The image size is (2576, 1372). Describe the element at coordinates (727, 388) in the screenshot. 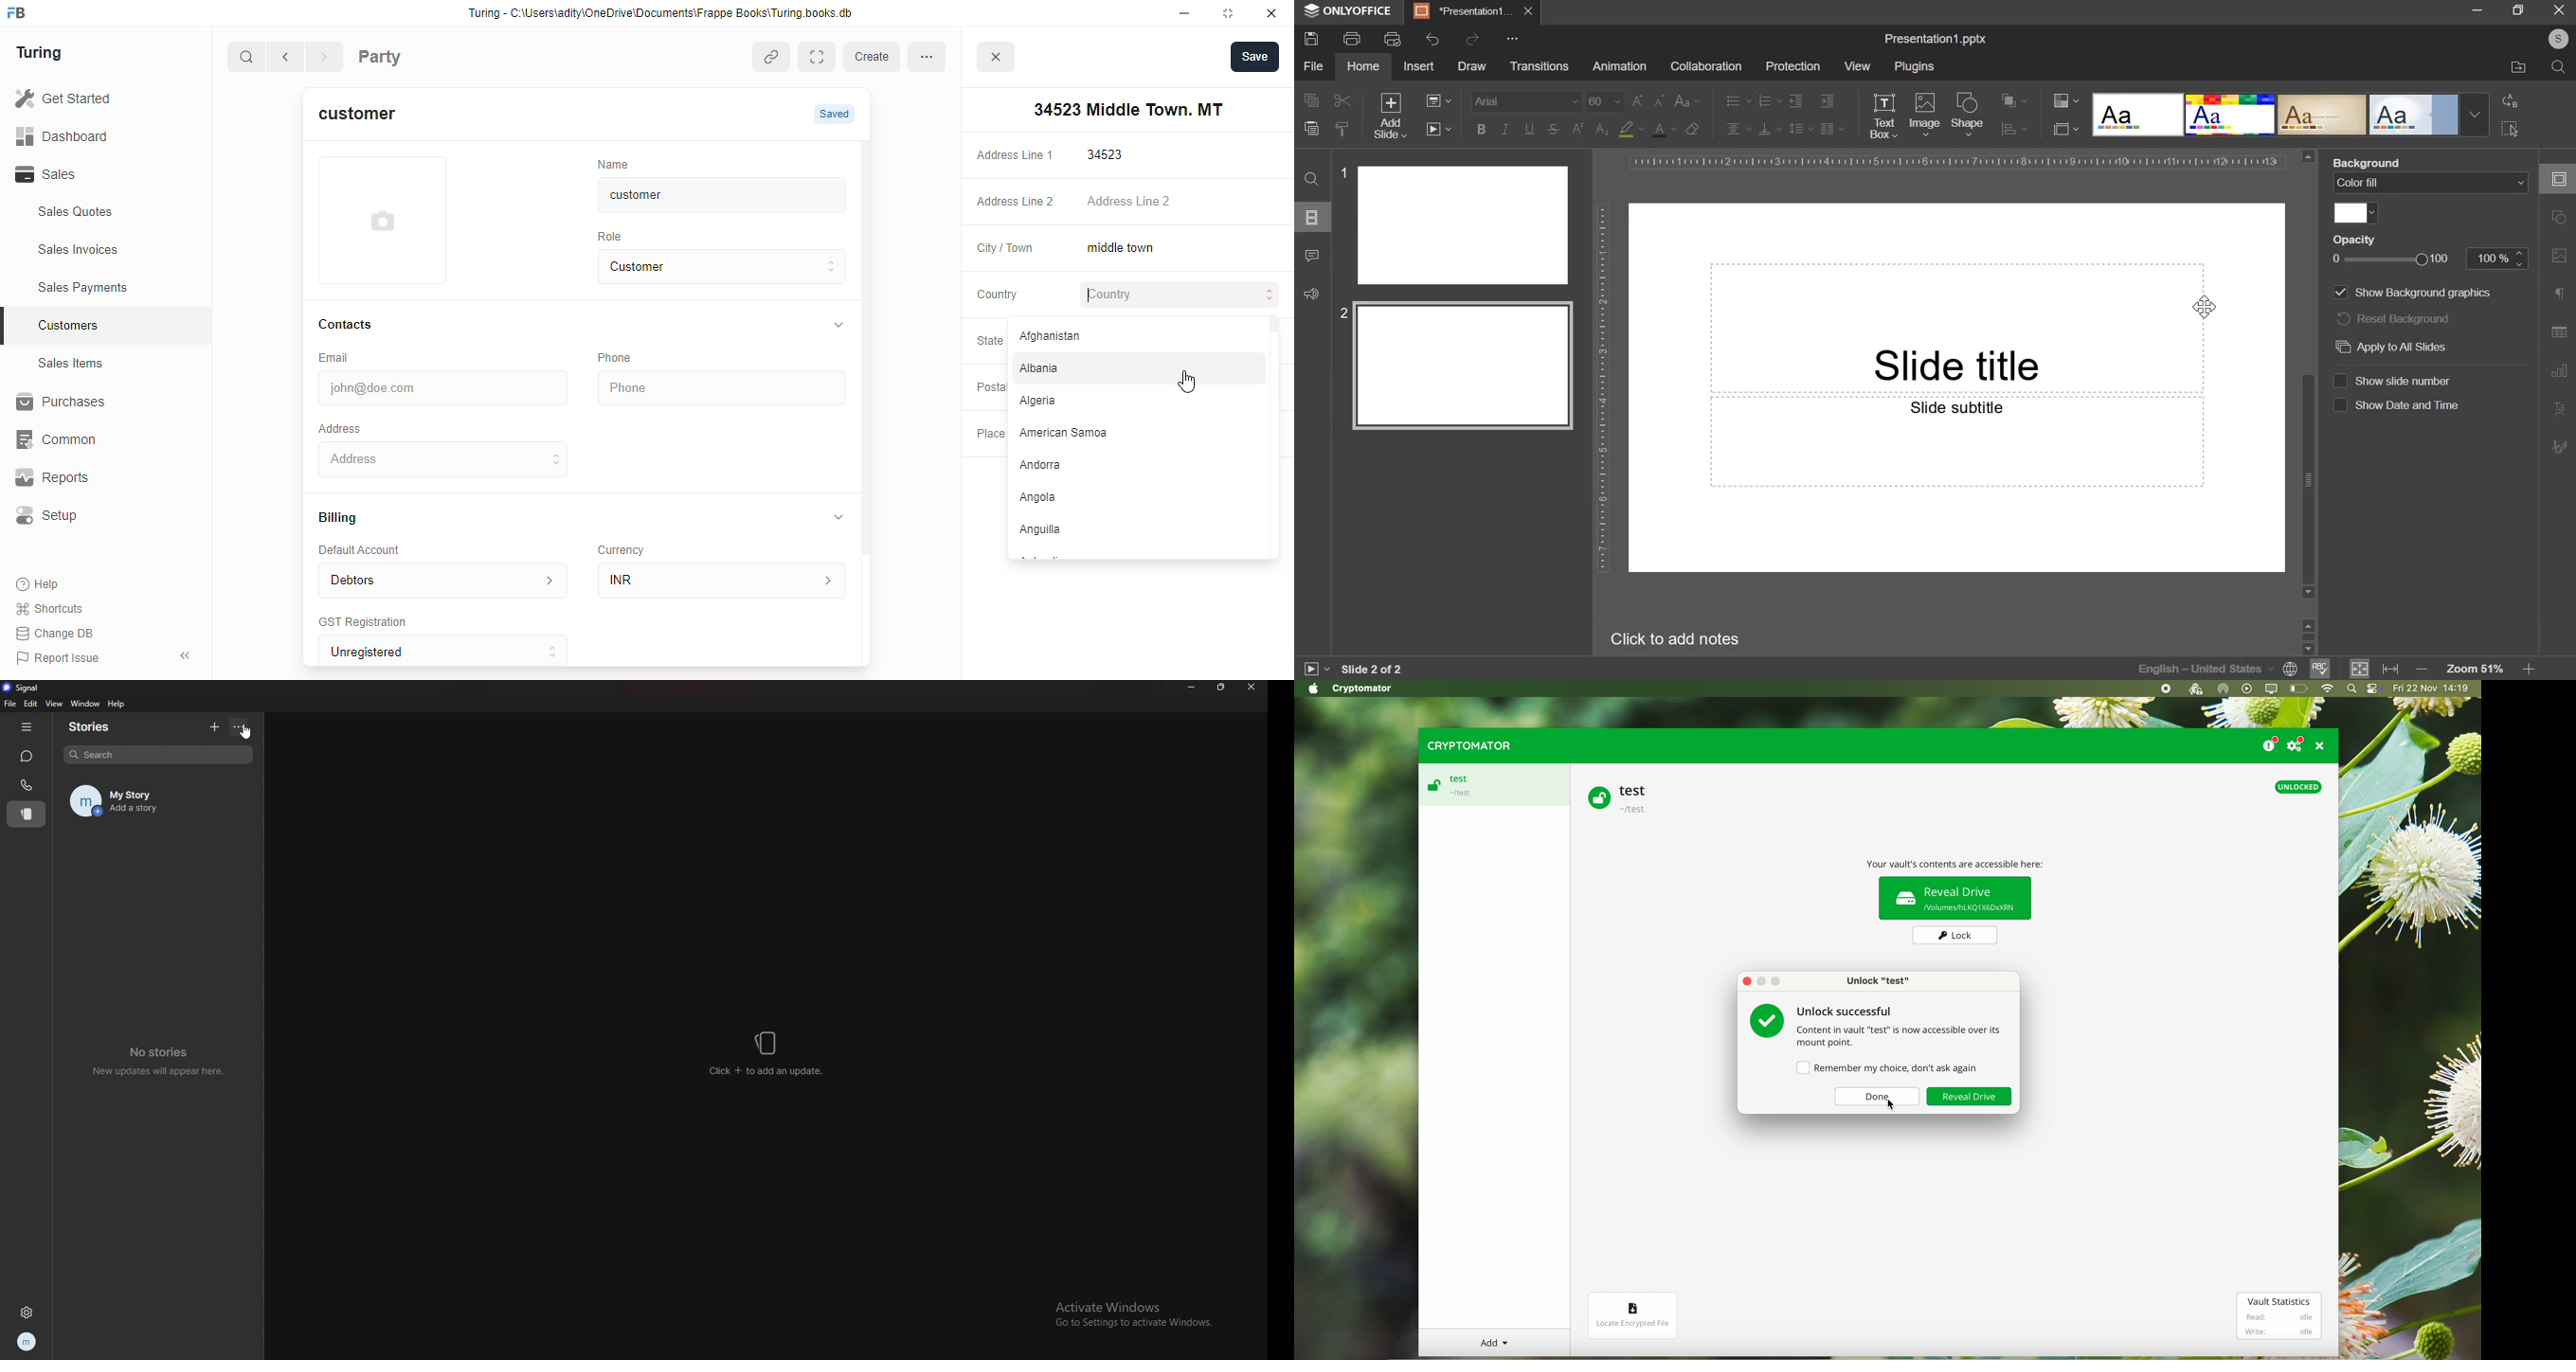

I see `Phone` at that location.